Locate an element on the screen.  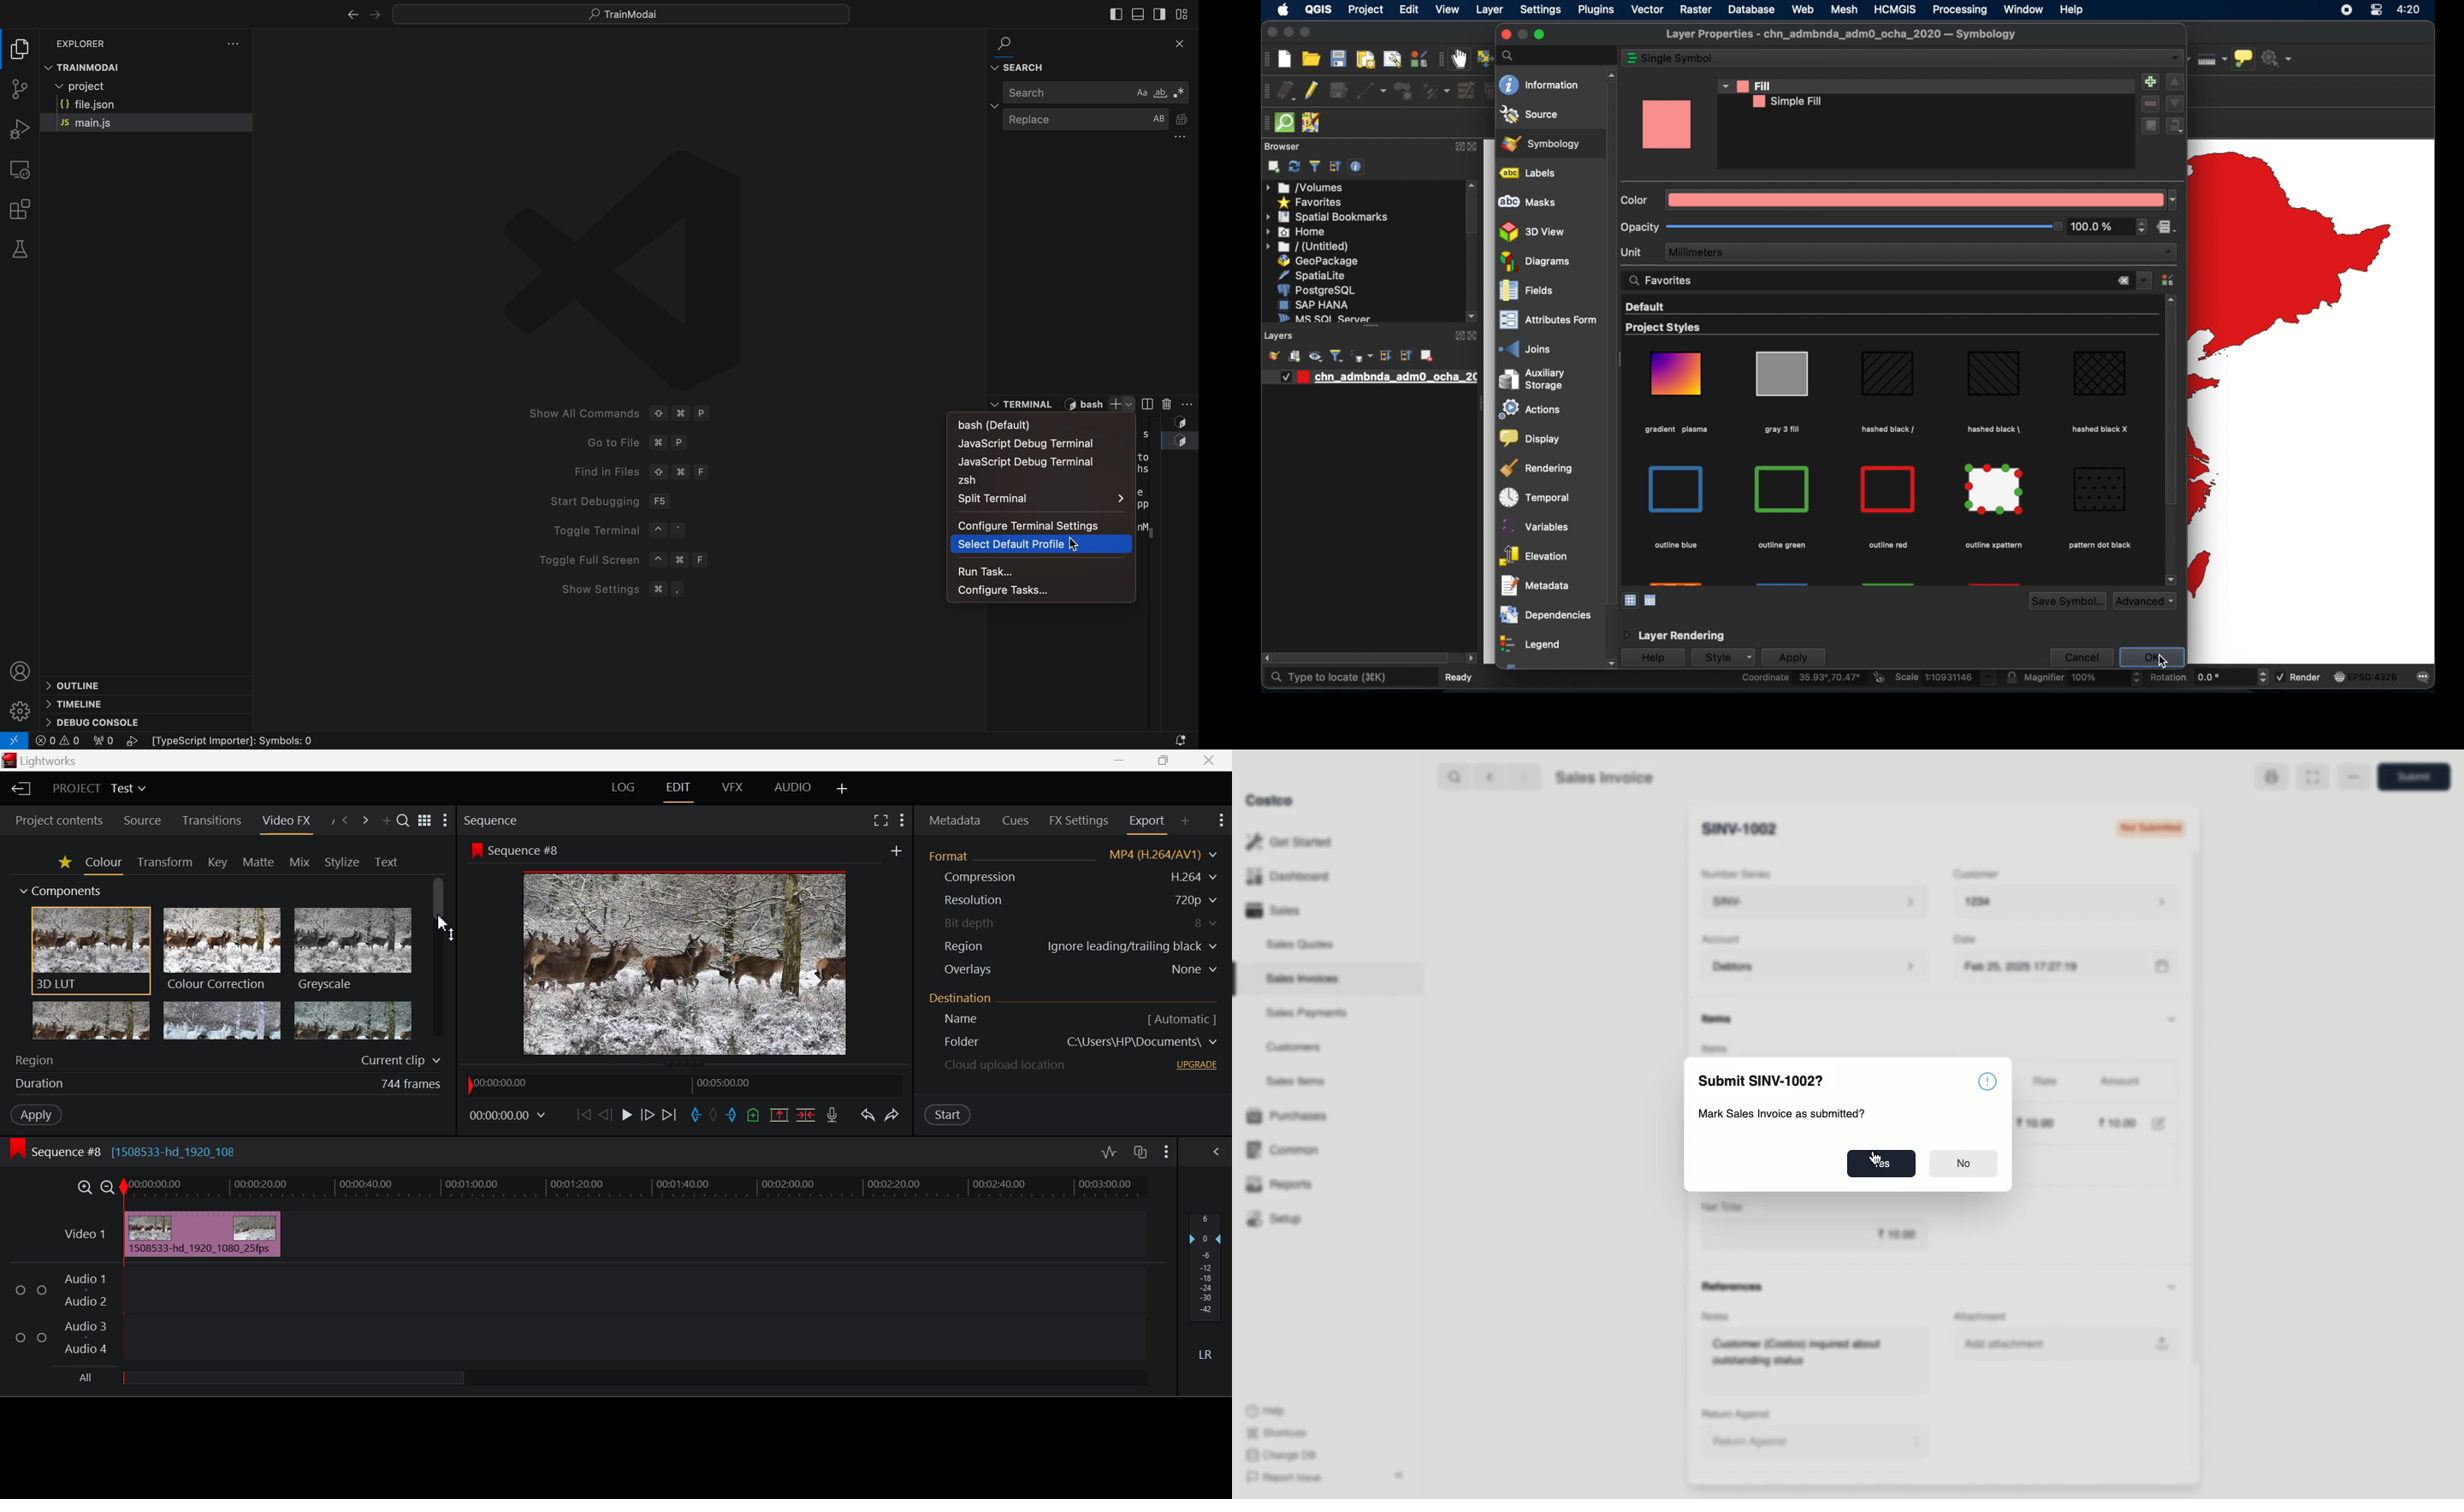
744 frames is located at coordinates (411, 1084).